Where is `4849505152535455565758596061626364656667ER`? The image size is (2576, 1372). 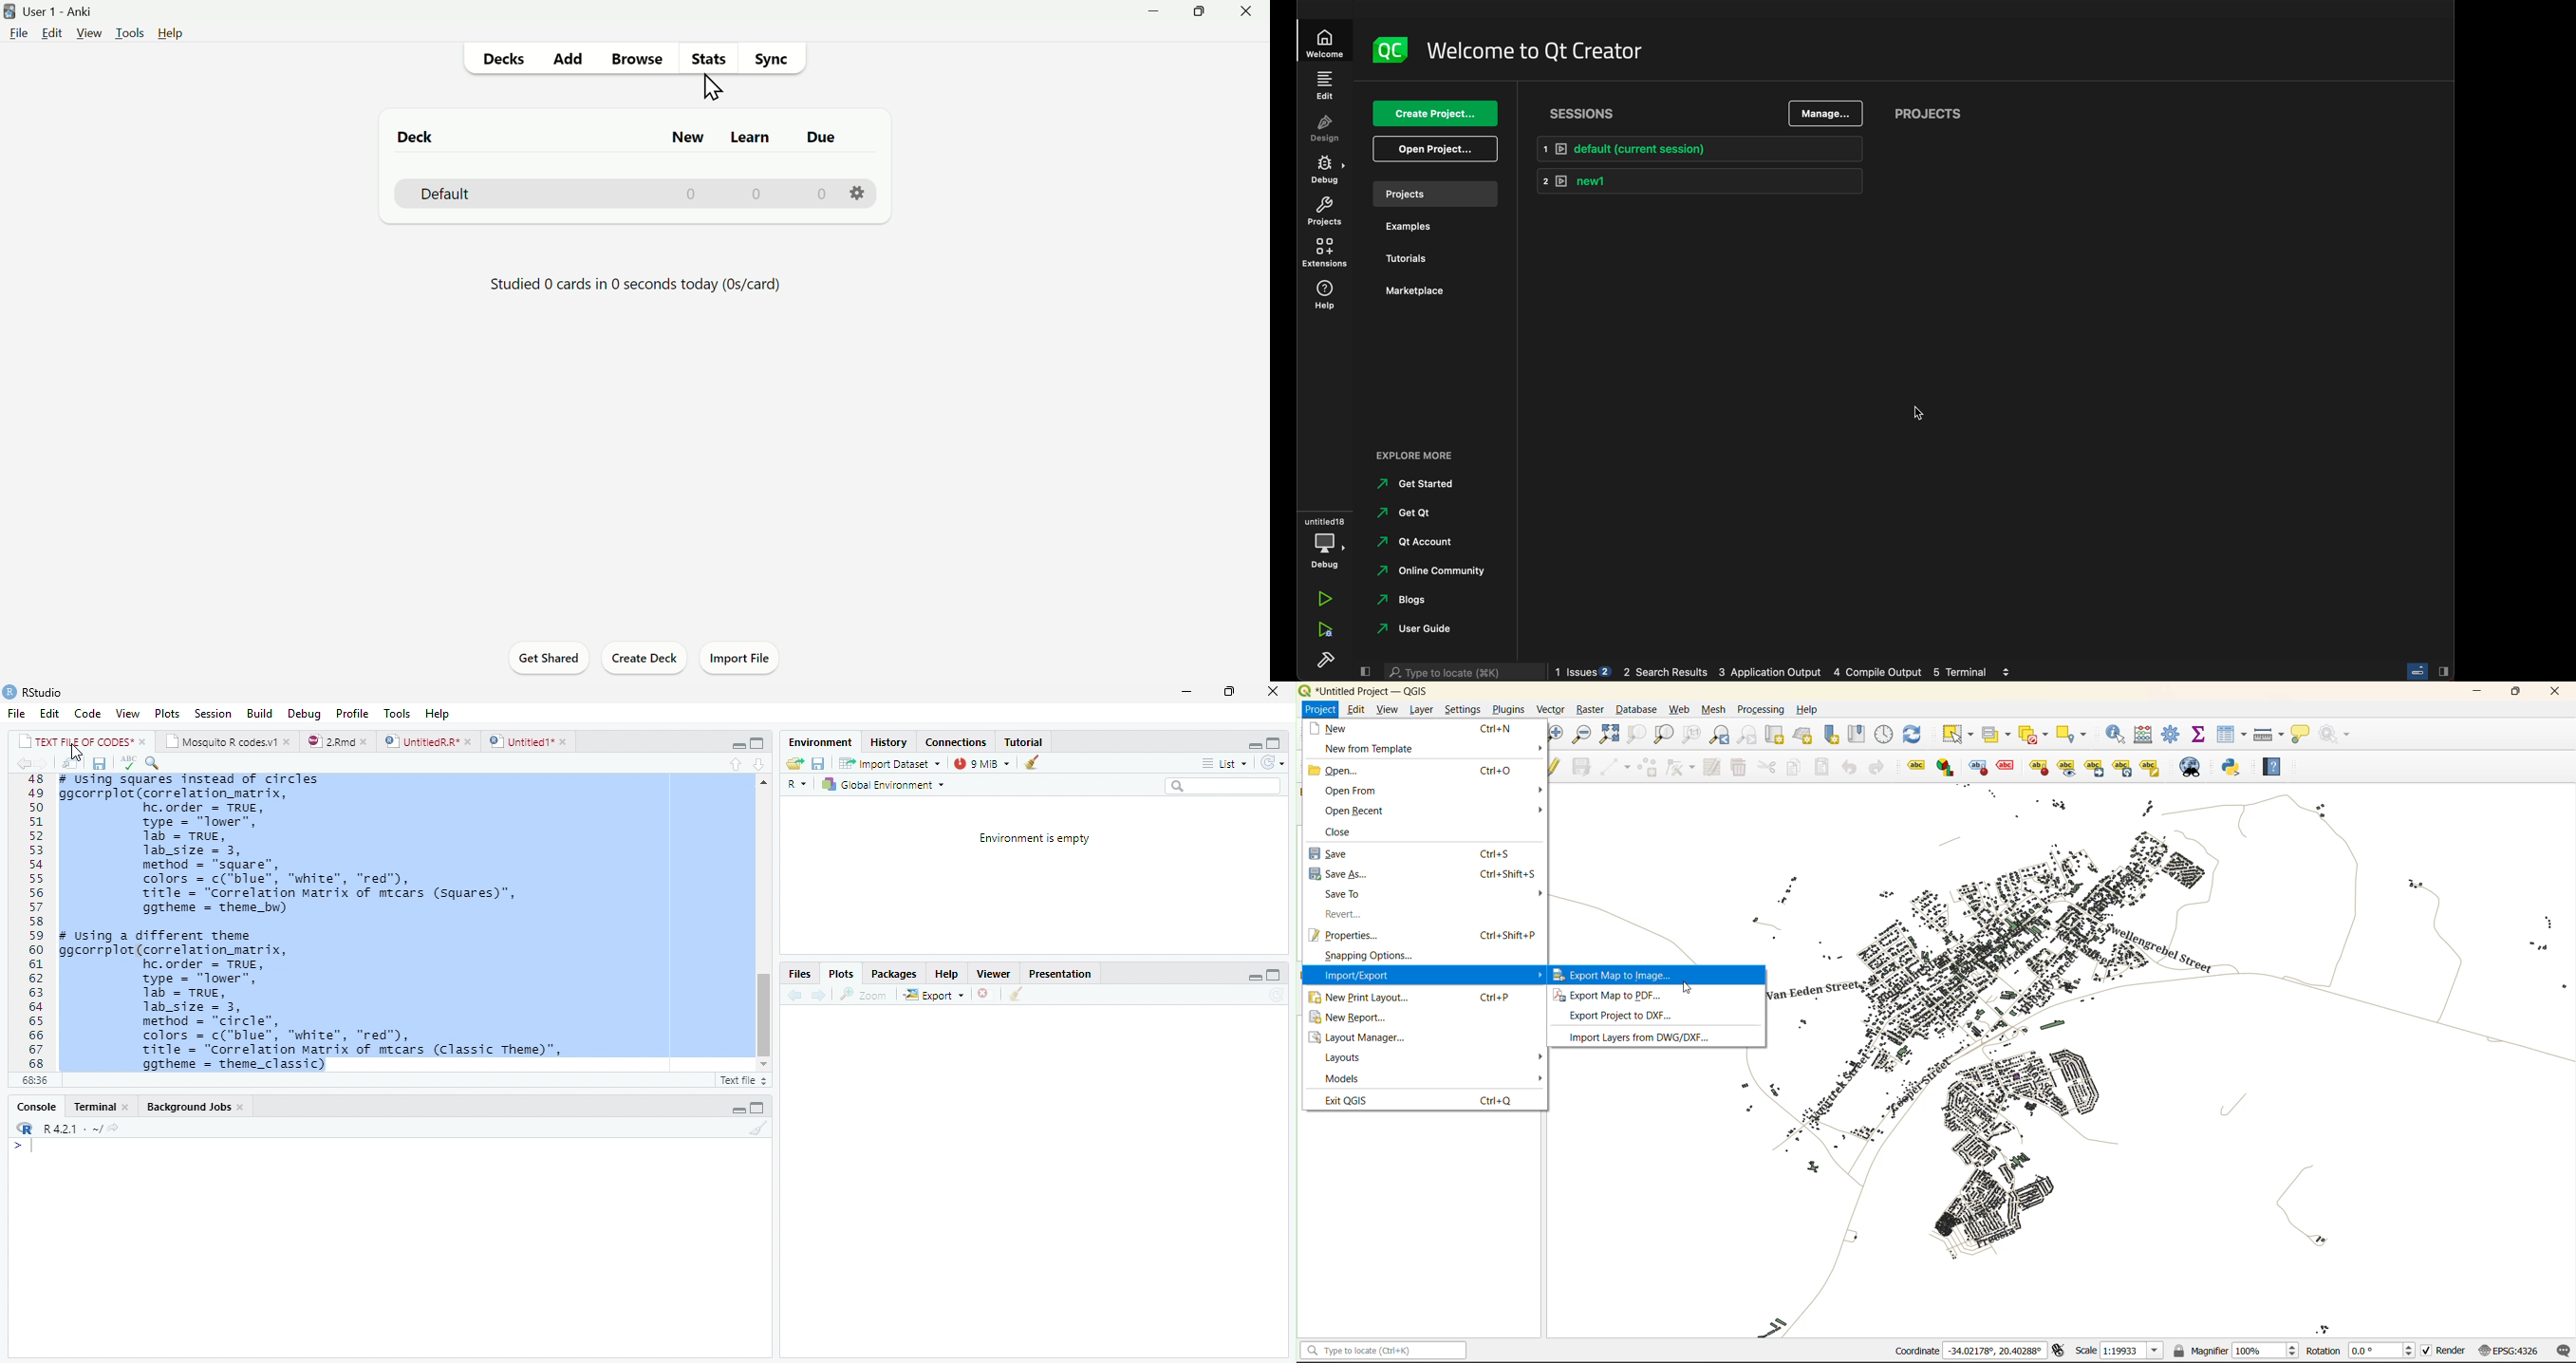 4849505152535455565758596061626364656667ER is located at coordinates (33, 922).